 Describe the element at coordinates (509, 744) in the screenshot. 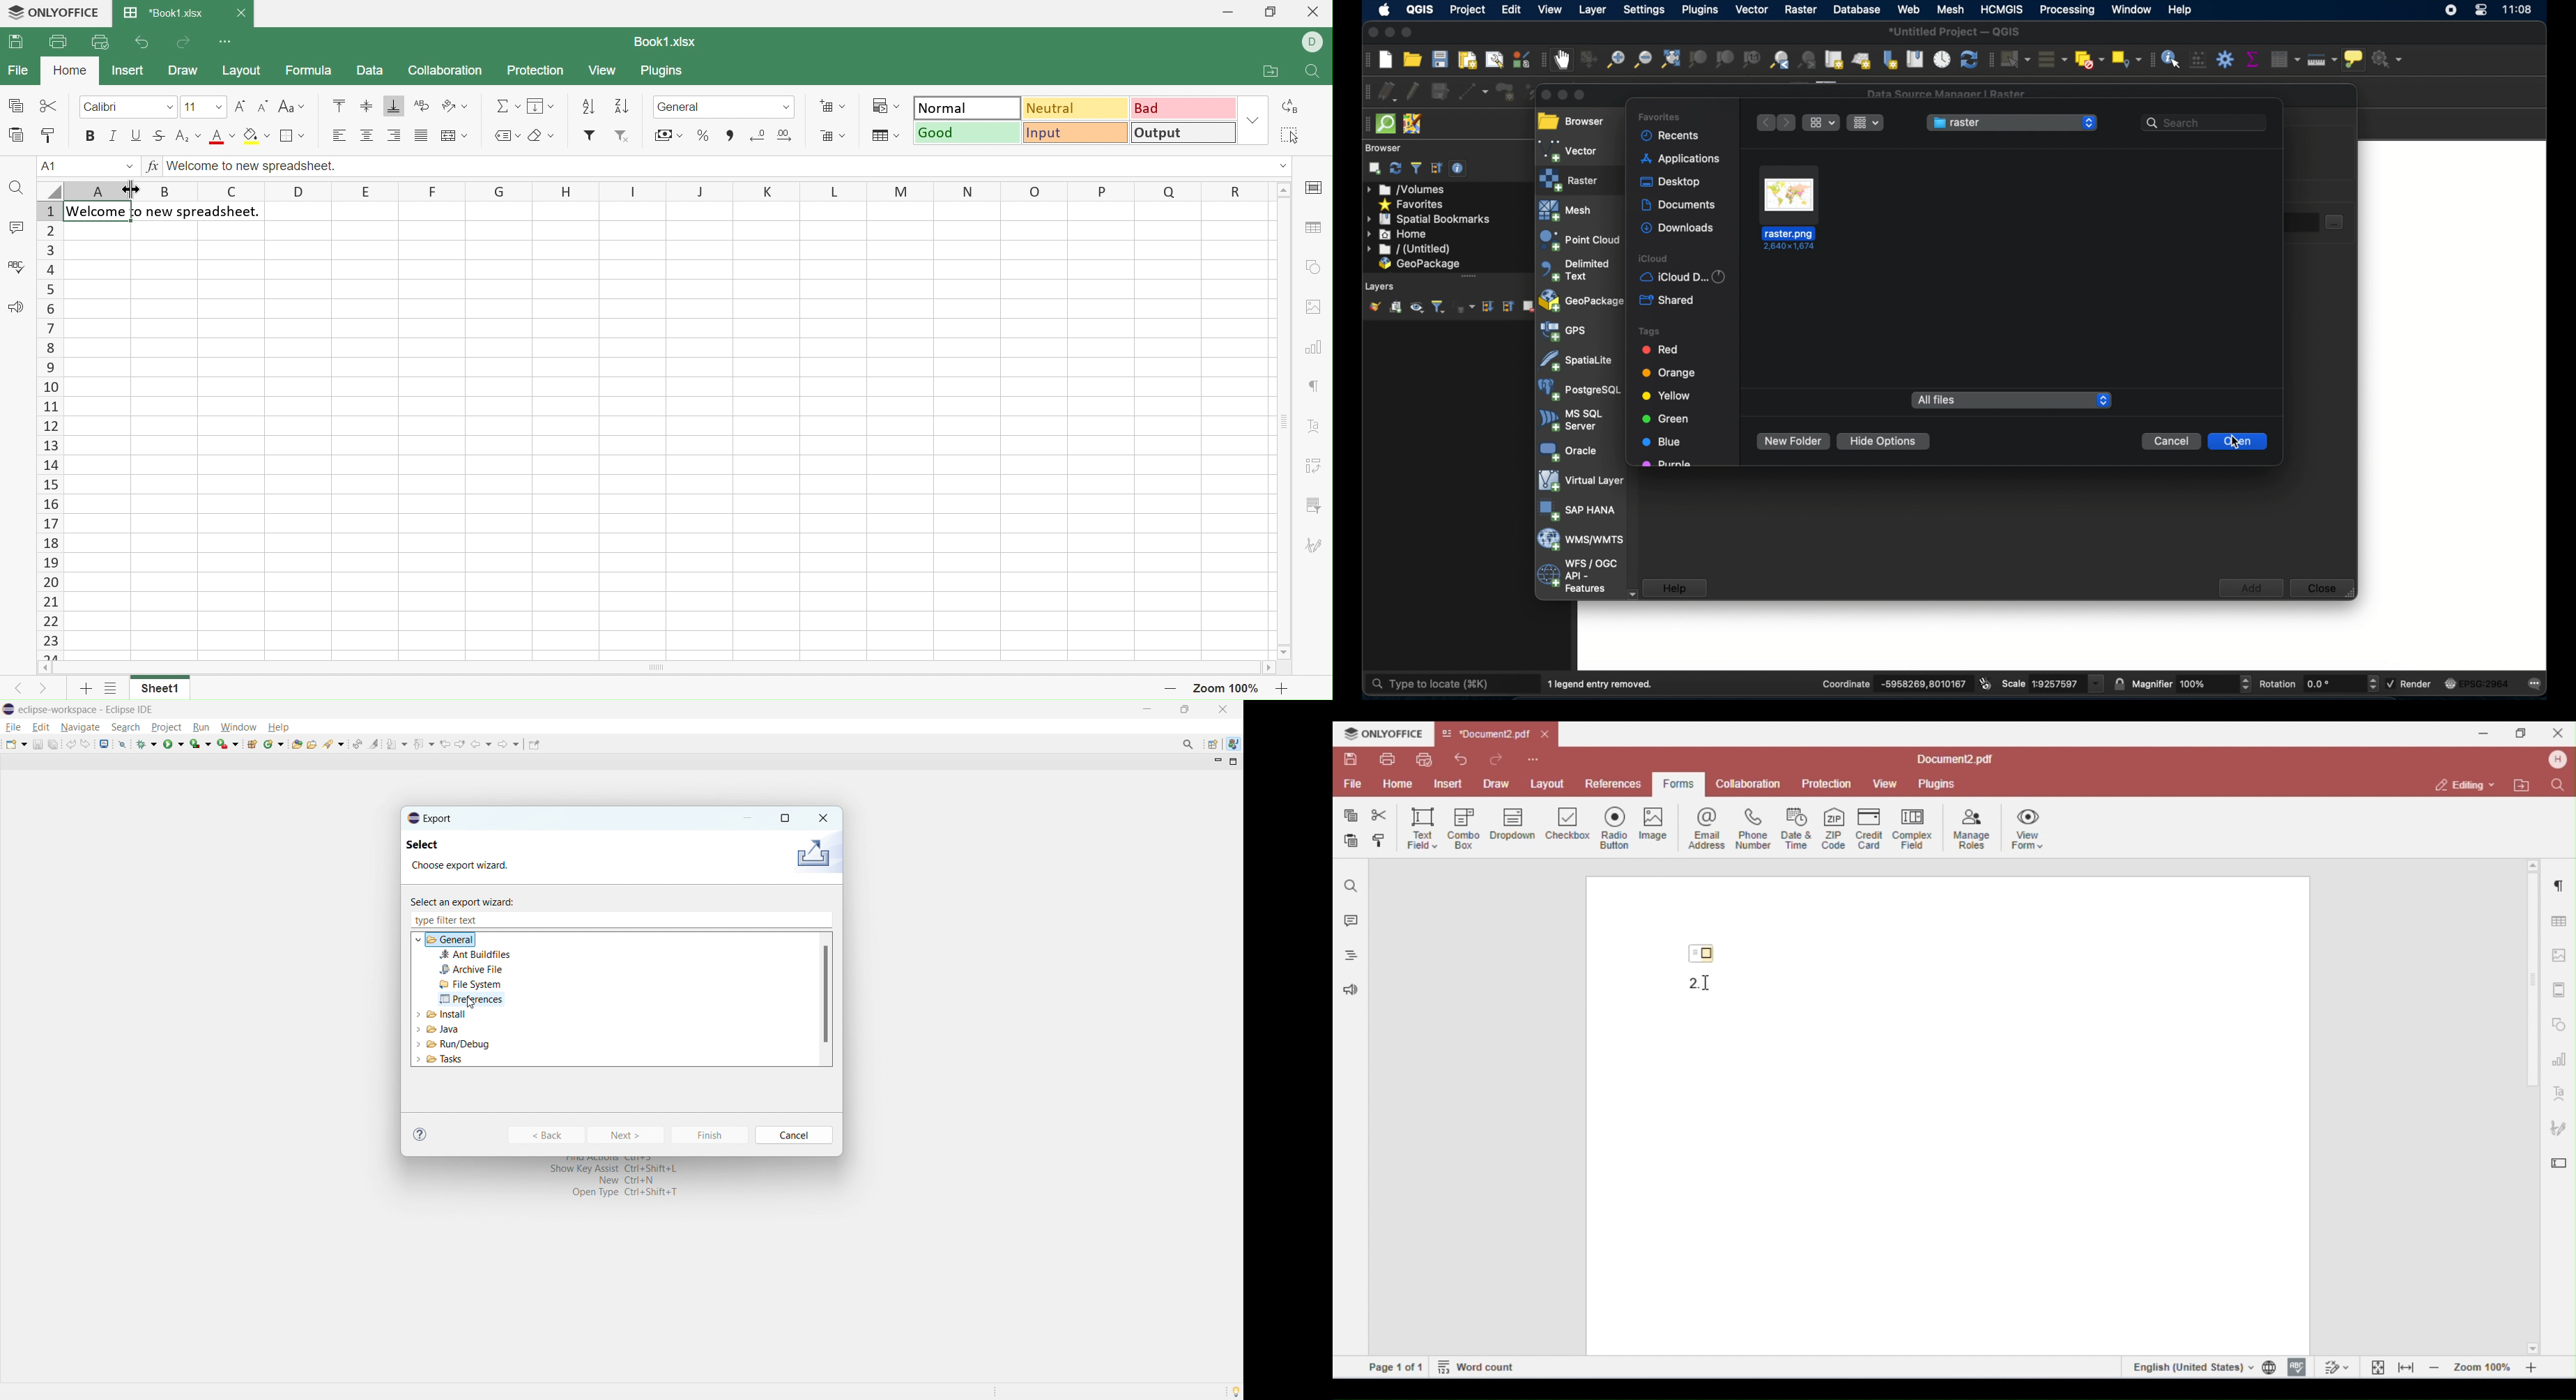

I see `forward` at that location.